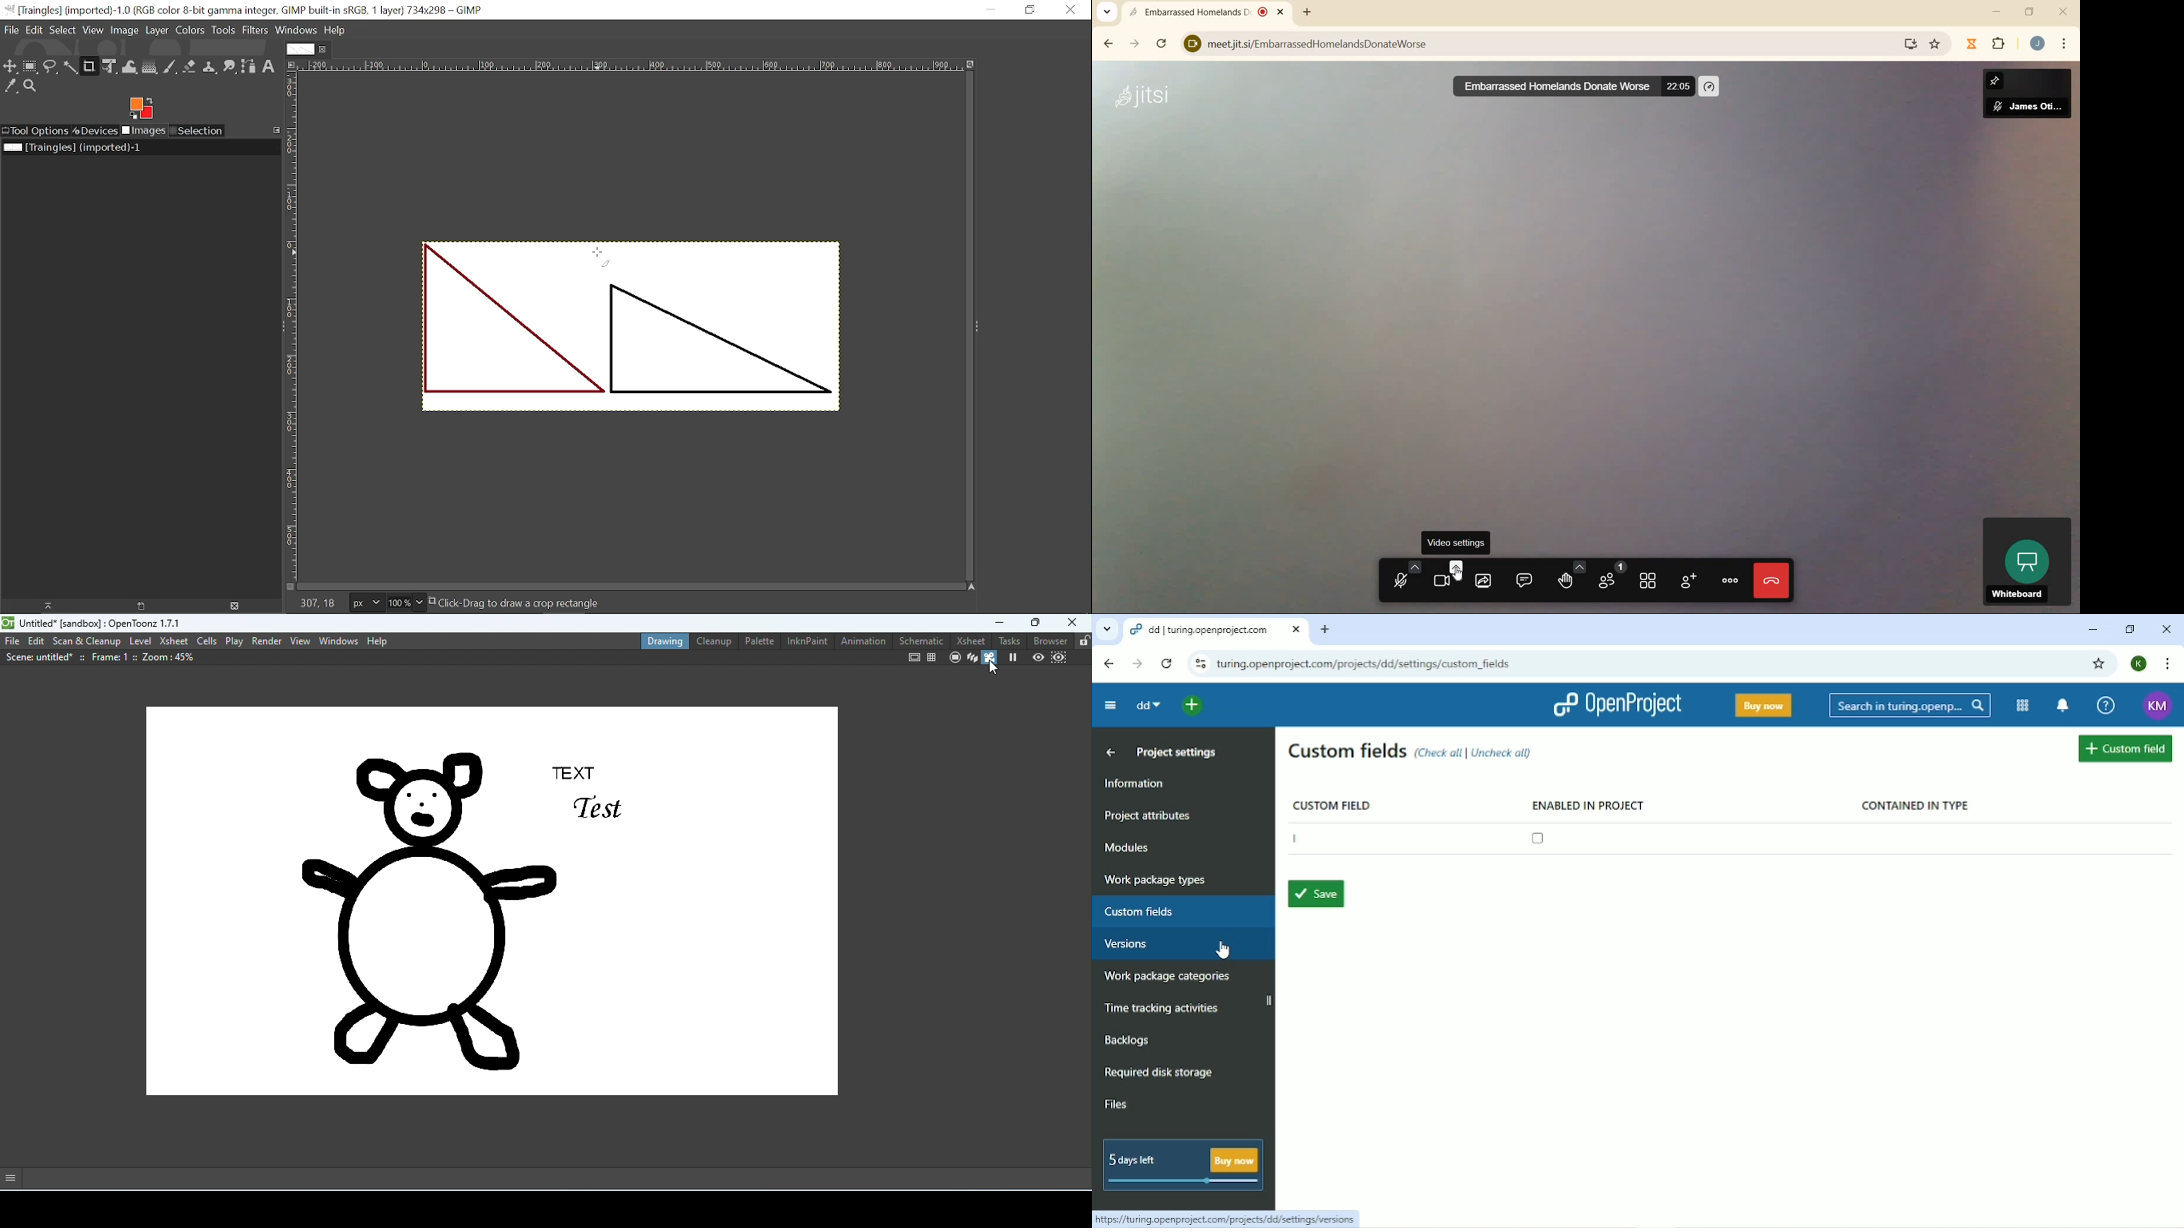 The image size is (2184, 1232). I want to click on preview, so click(1037, 657).